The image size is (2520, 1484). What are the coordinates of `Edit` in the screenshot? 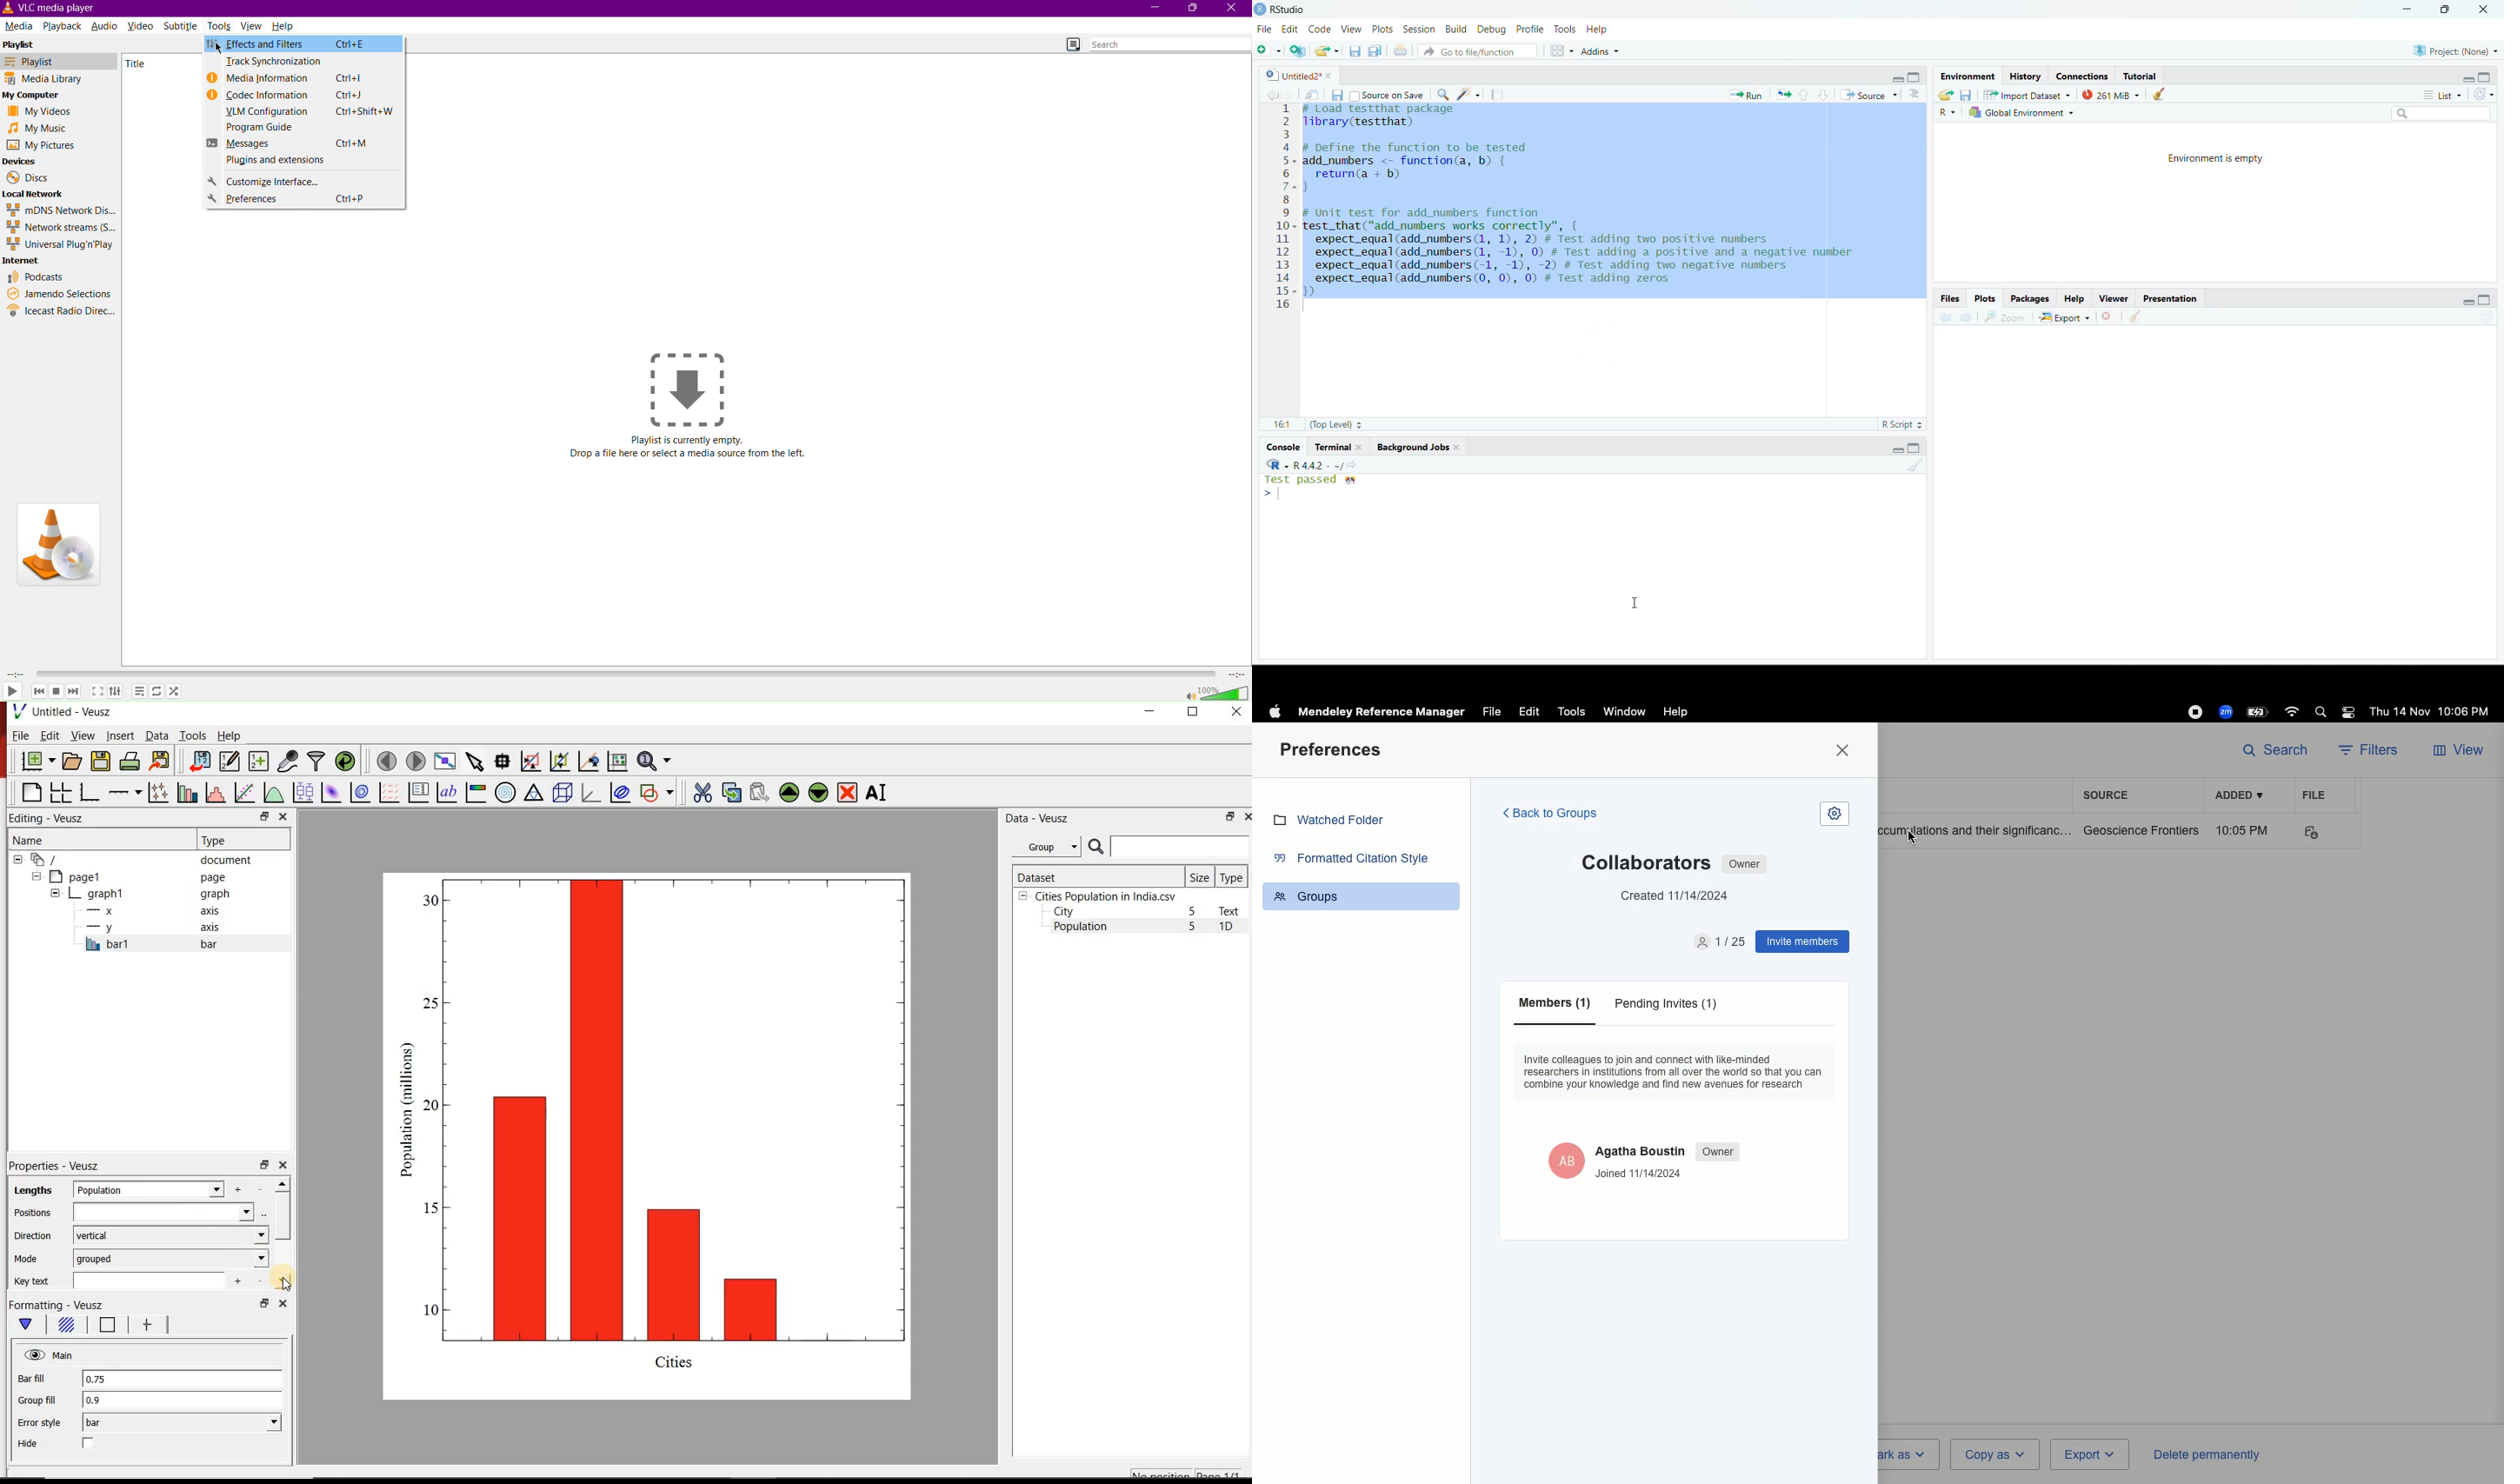 It's located at (1289, 29).